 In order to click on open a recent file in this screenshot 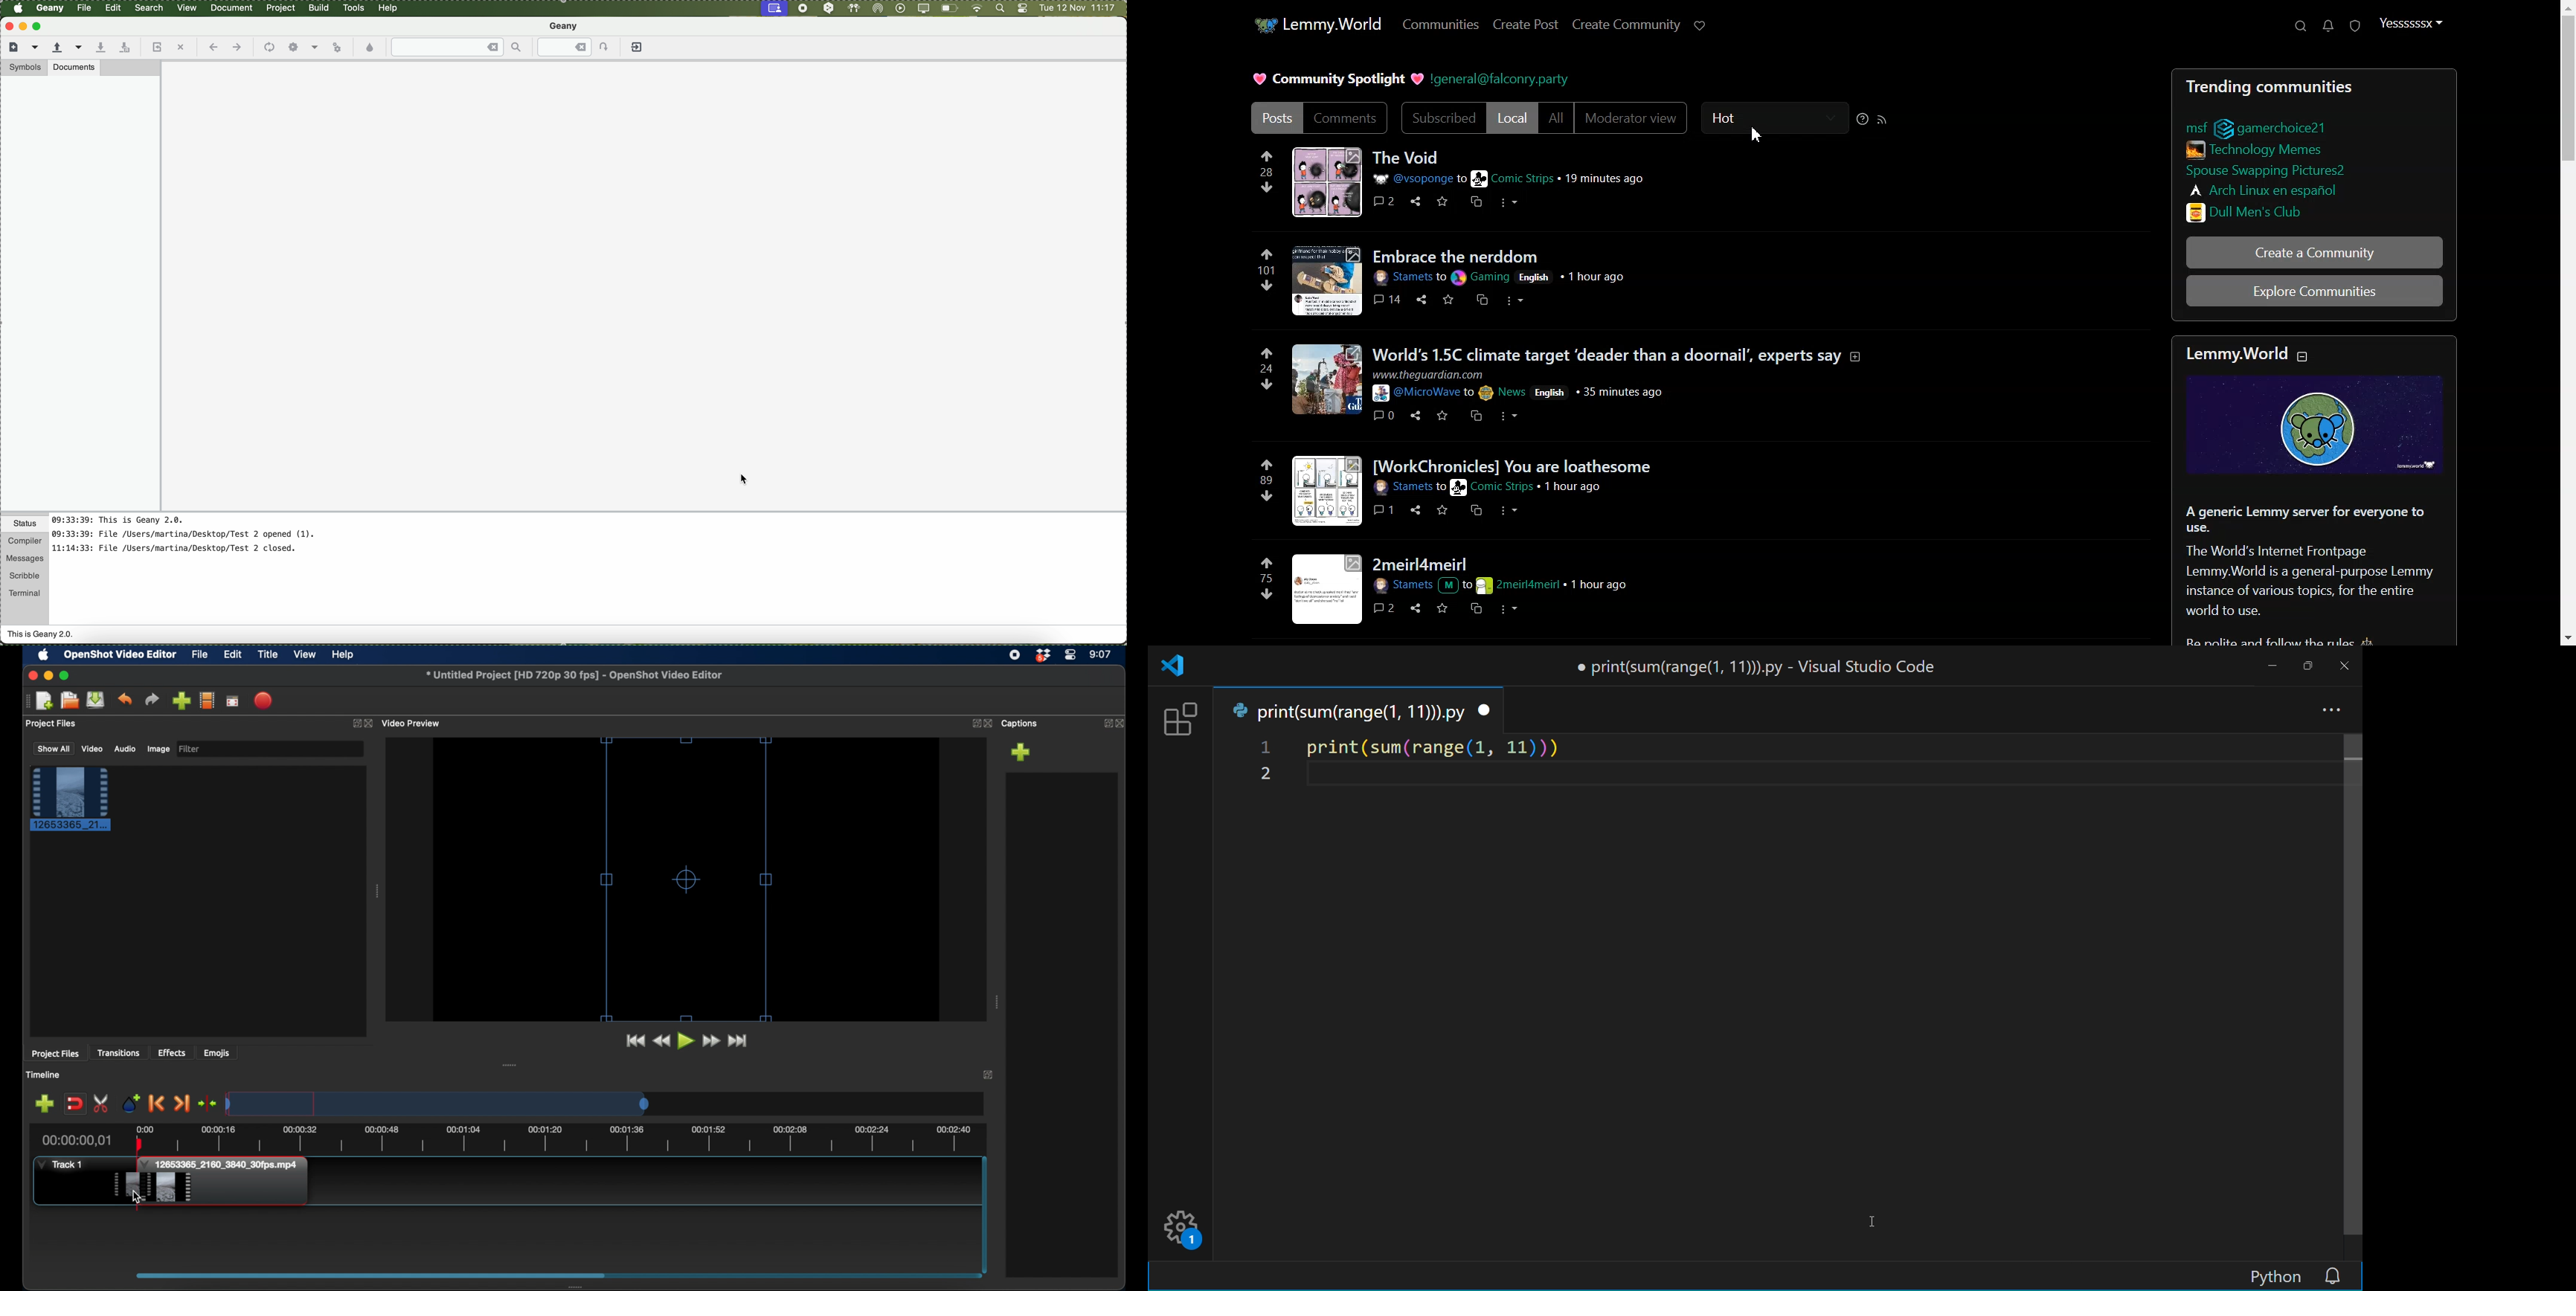, I will do `click(79, 47)`.